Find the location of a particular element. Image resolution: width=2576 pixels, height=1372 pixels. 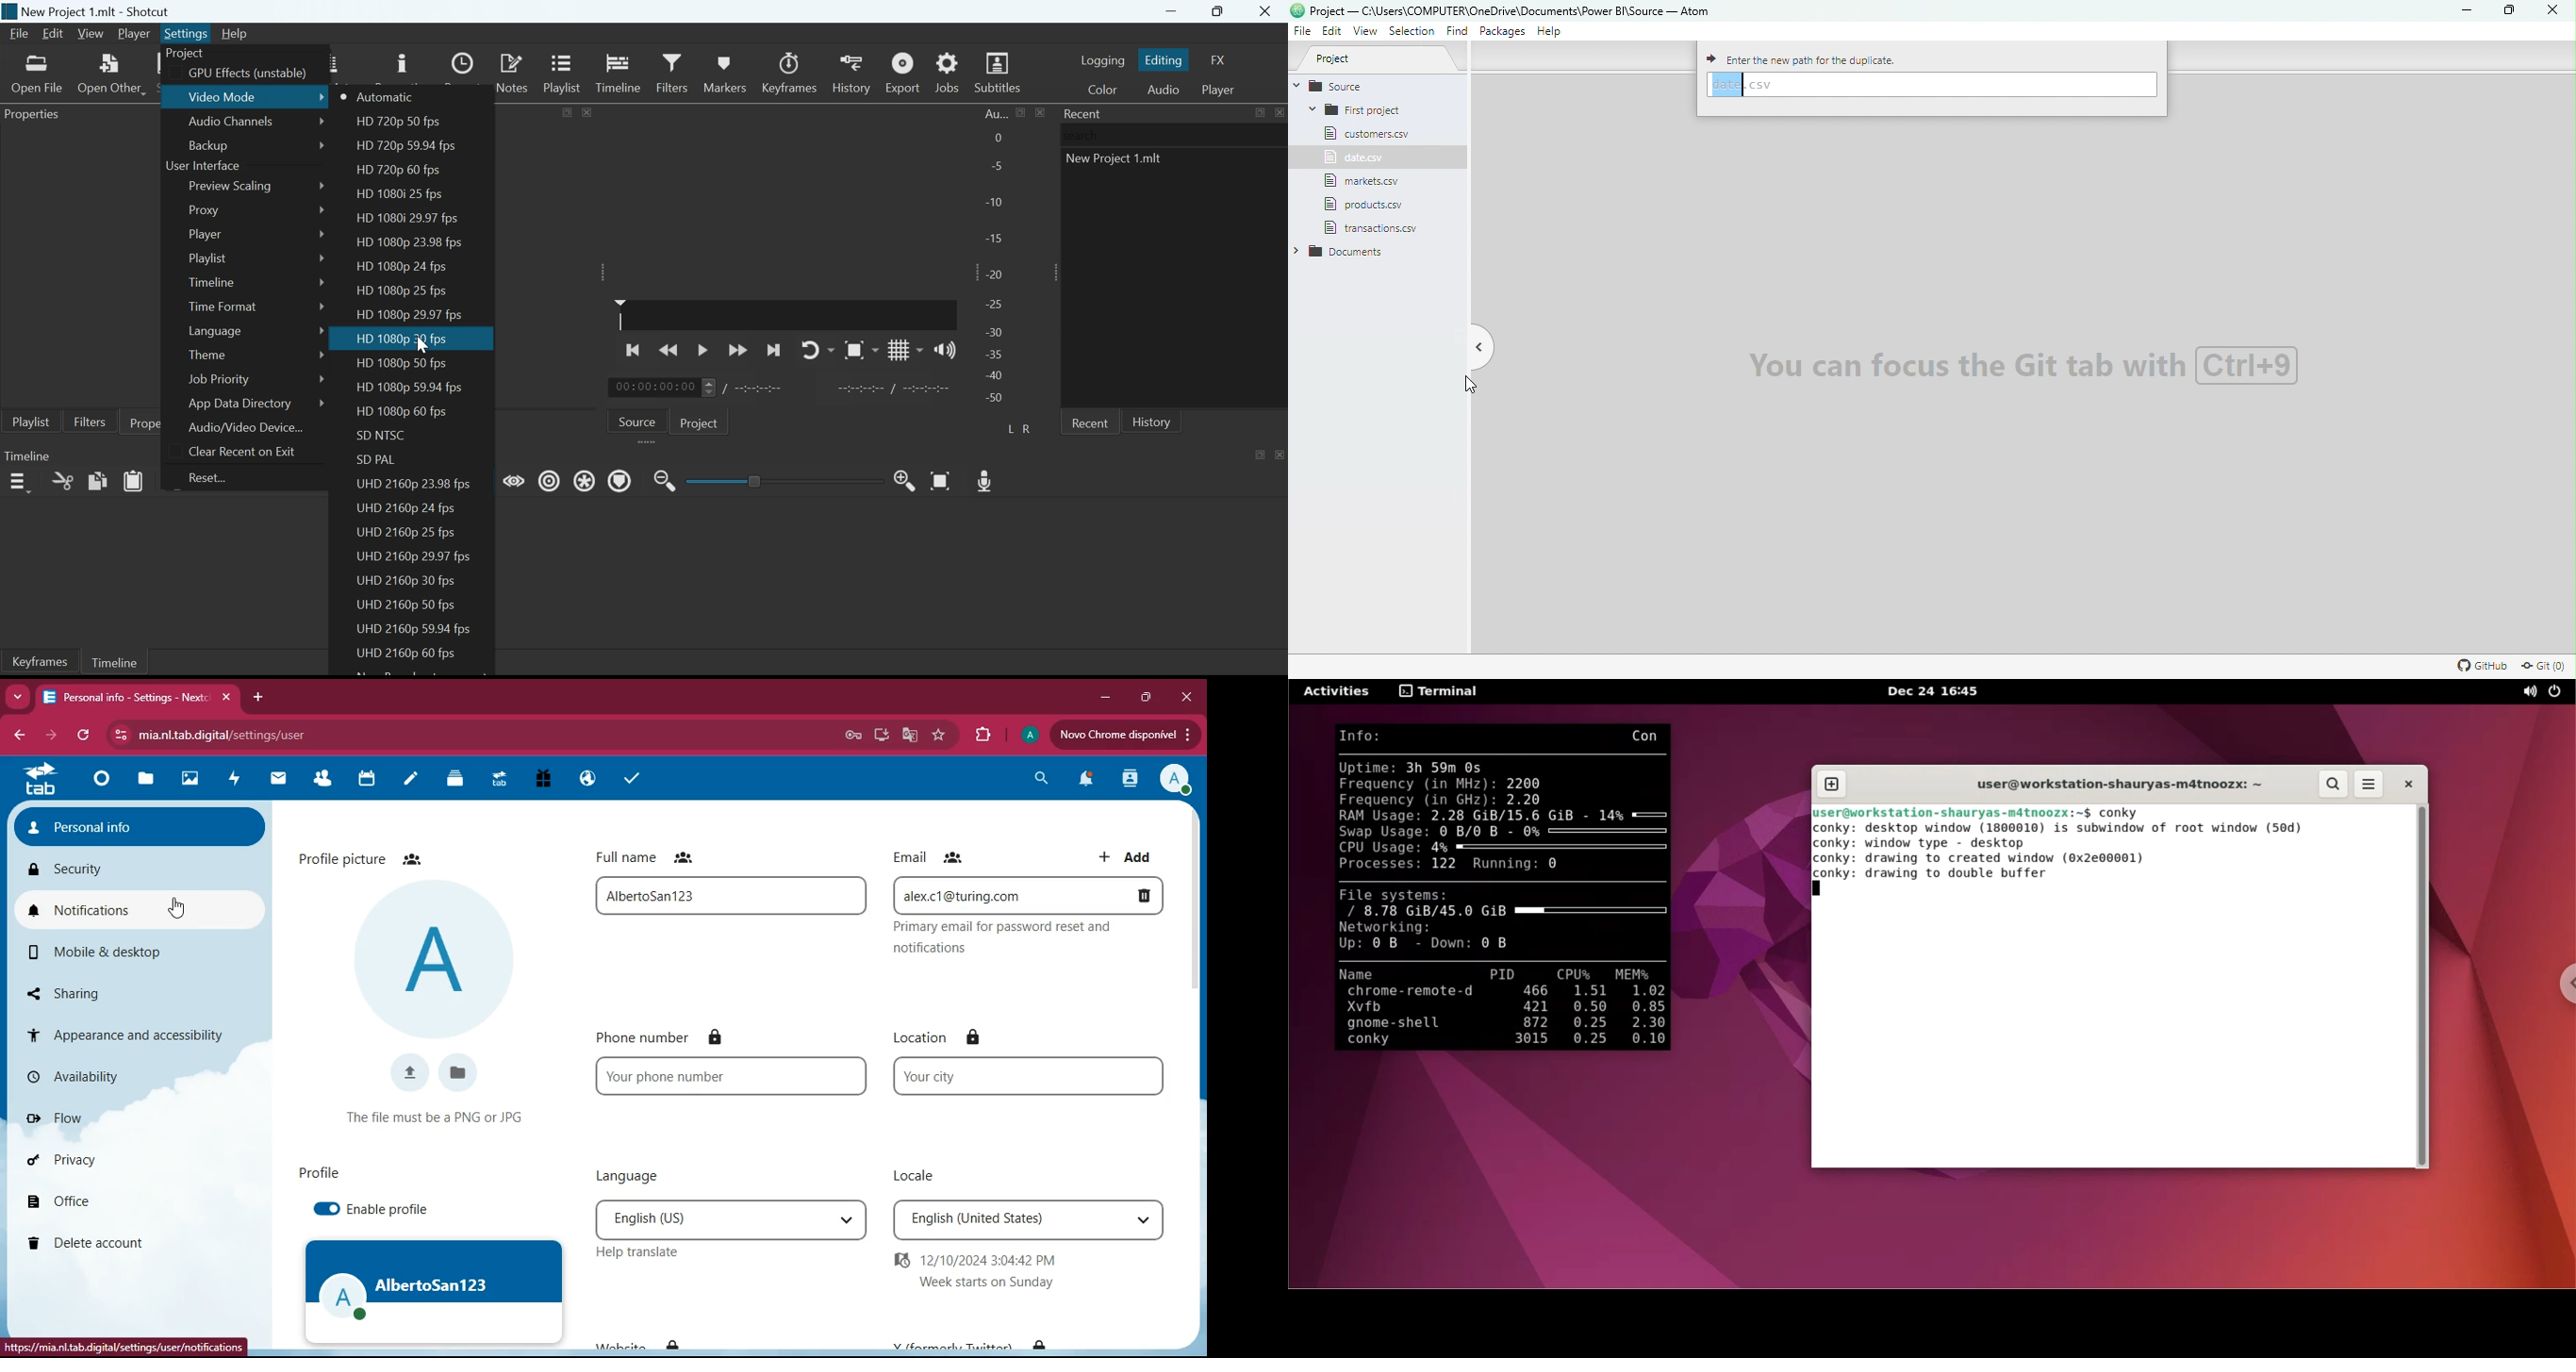

UHD 2160p 24fps is located at coordinates (406, 506).